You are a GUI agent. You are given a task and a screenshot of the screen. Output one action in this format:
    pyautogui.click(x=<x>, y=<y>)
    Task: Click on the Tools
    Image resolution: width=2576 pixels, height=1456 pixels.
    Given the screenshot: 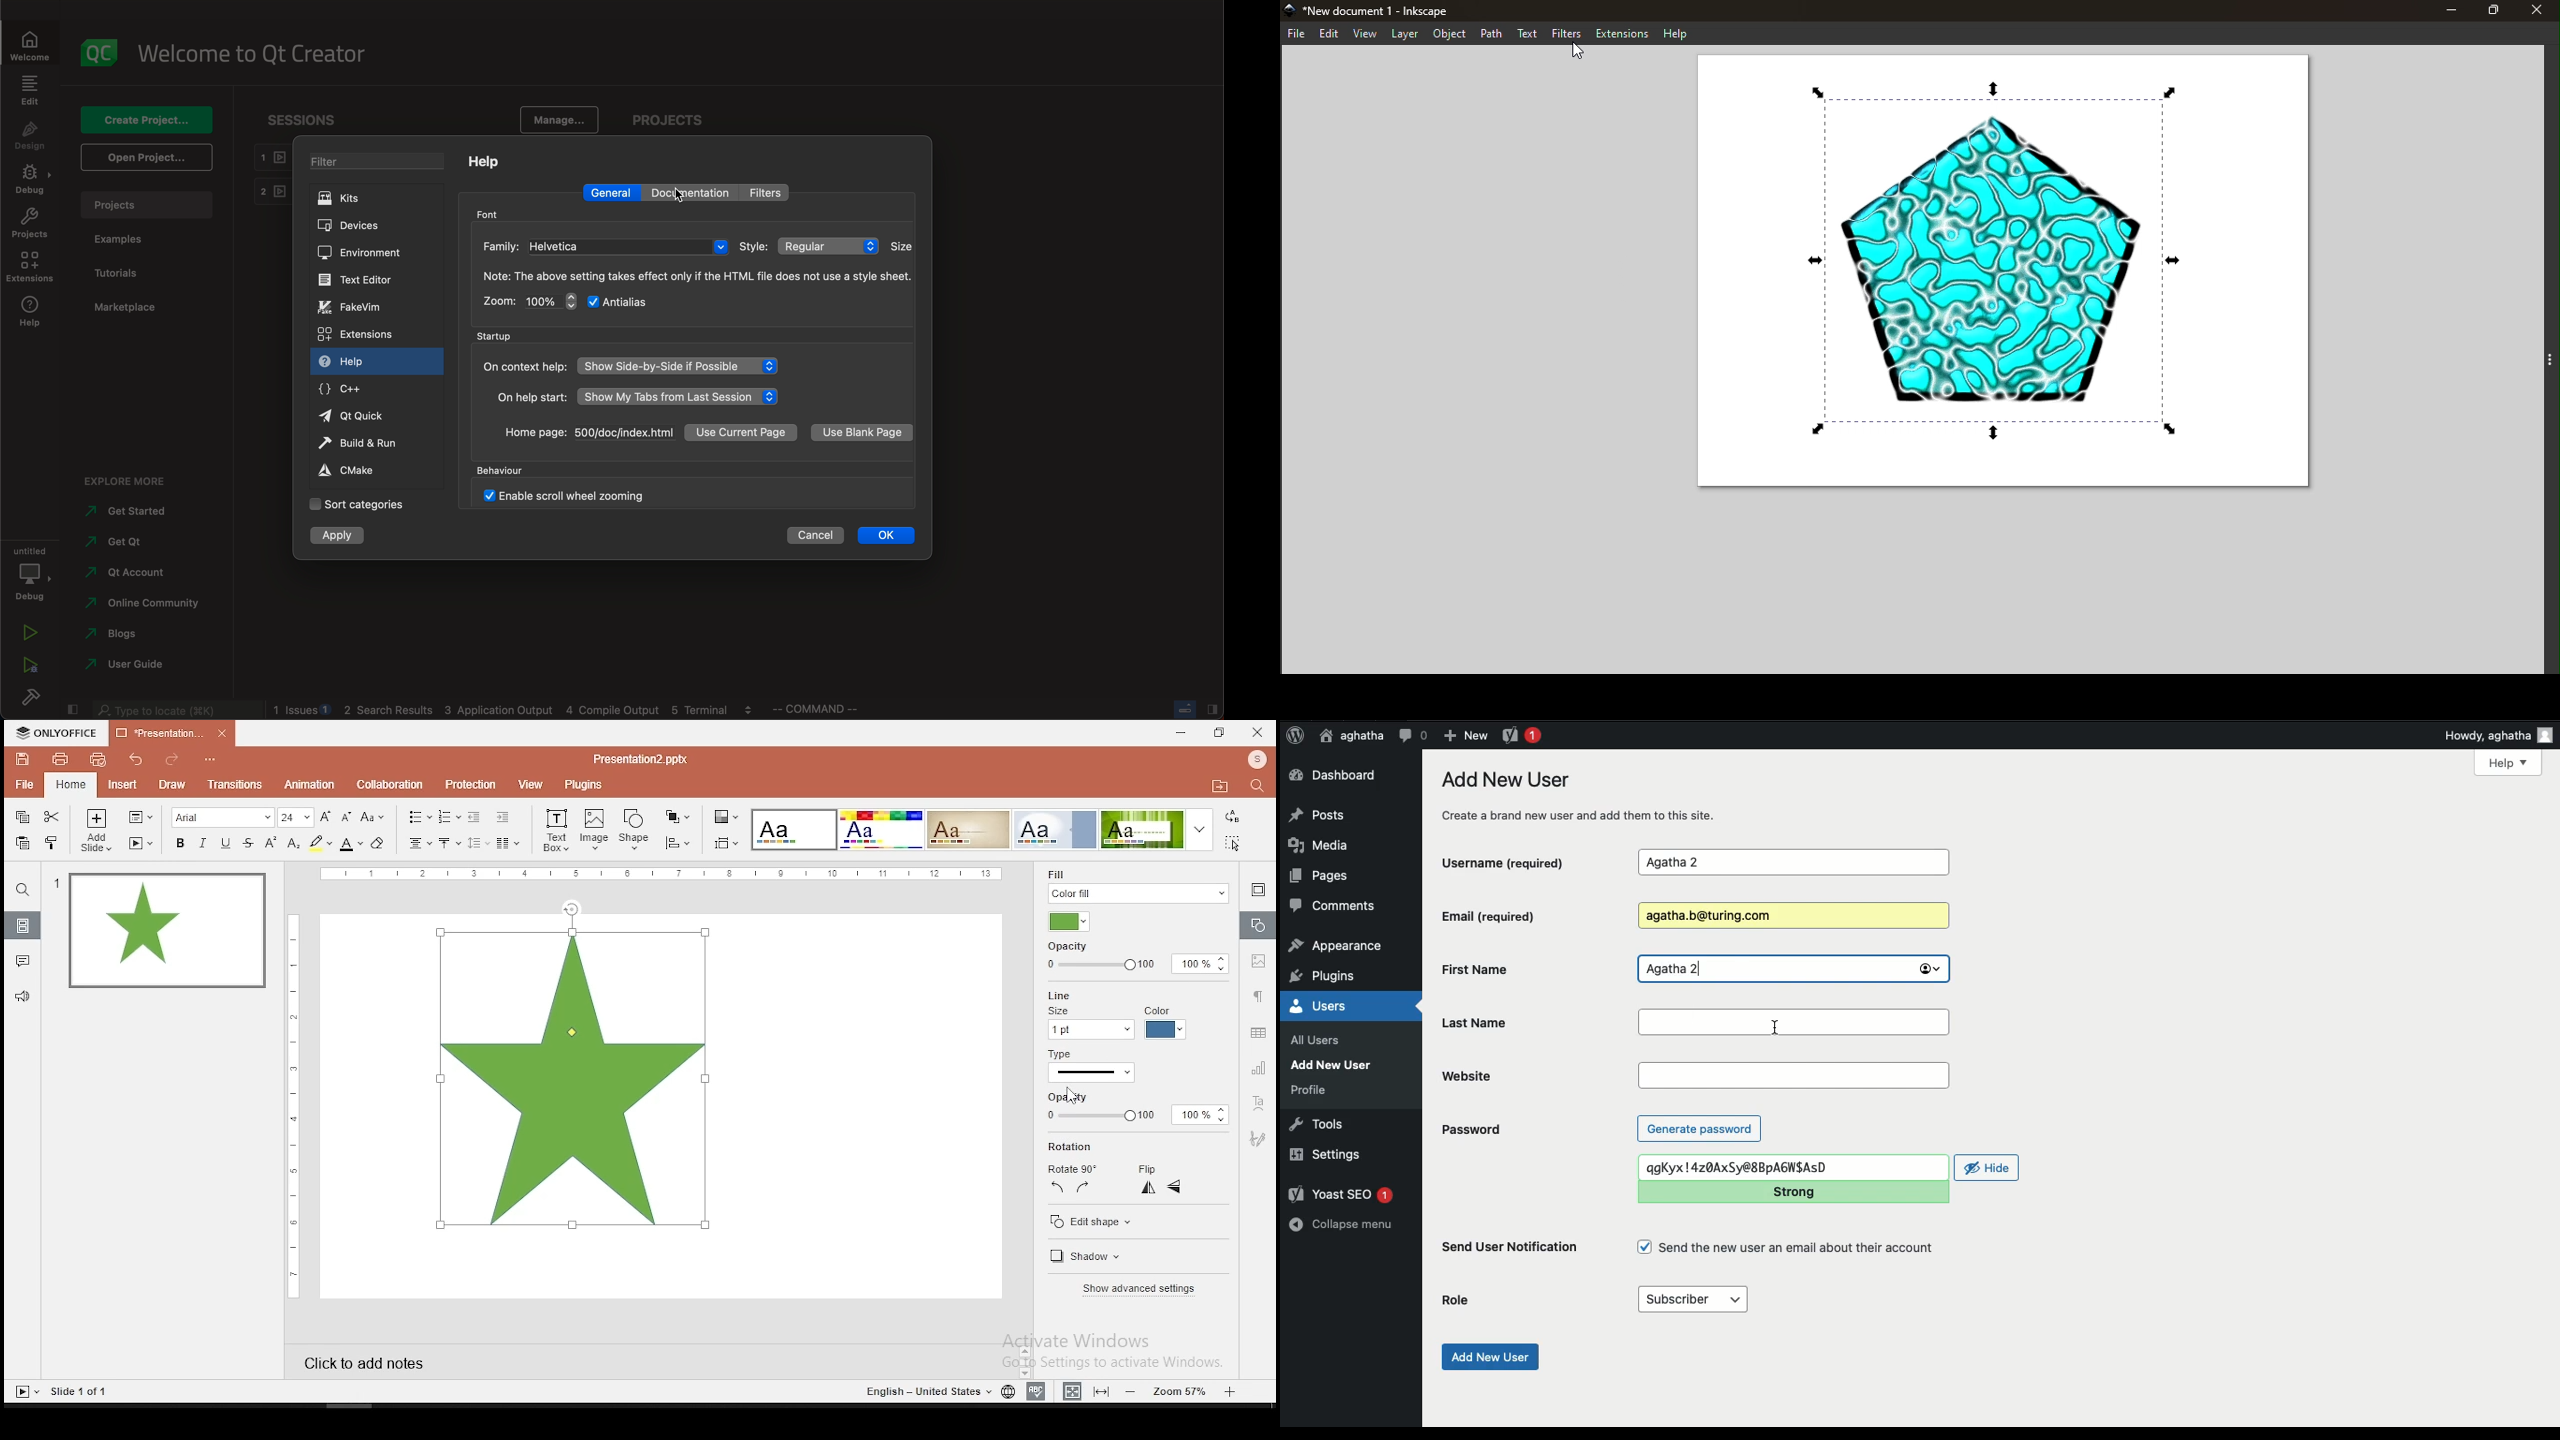 What is the action you would take?
    pyautogui.click(x=1317, y=1123)
    